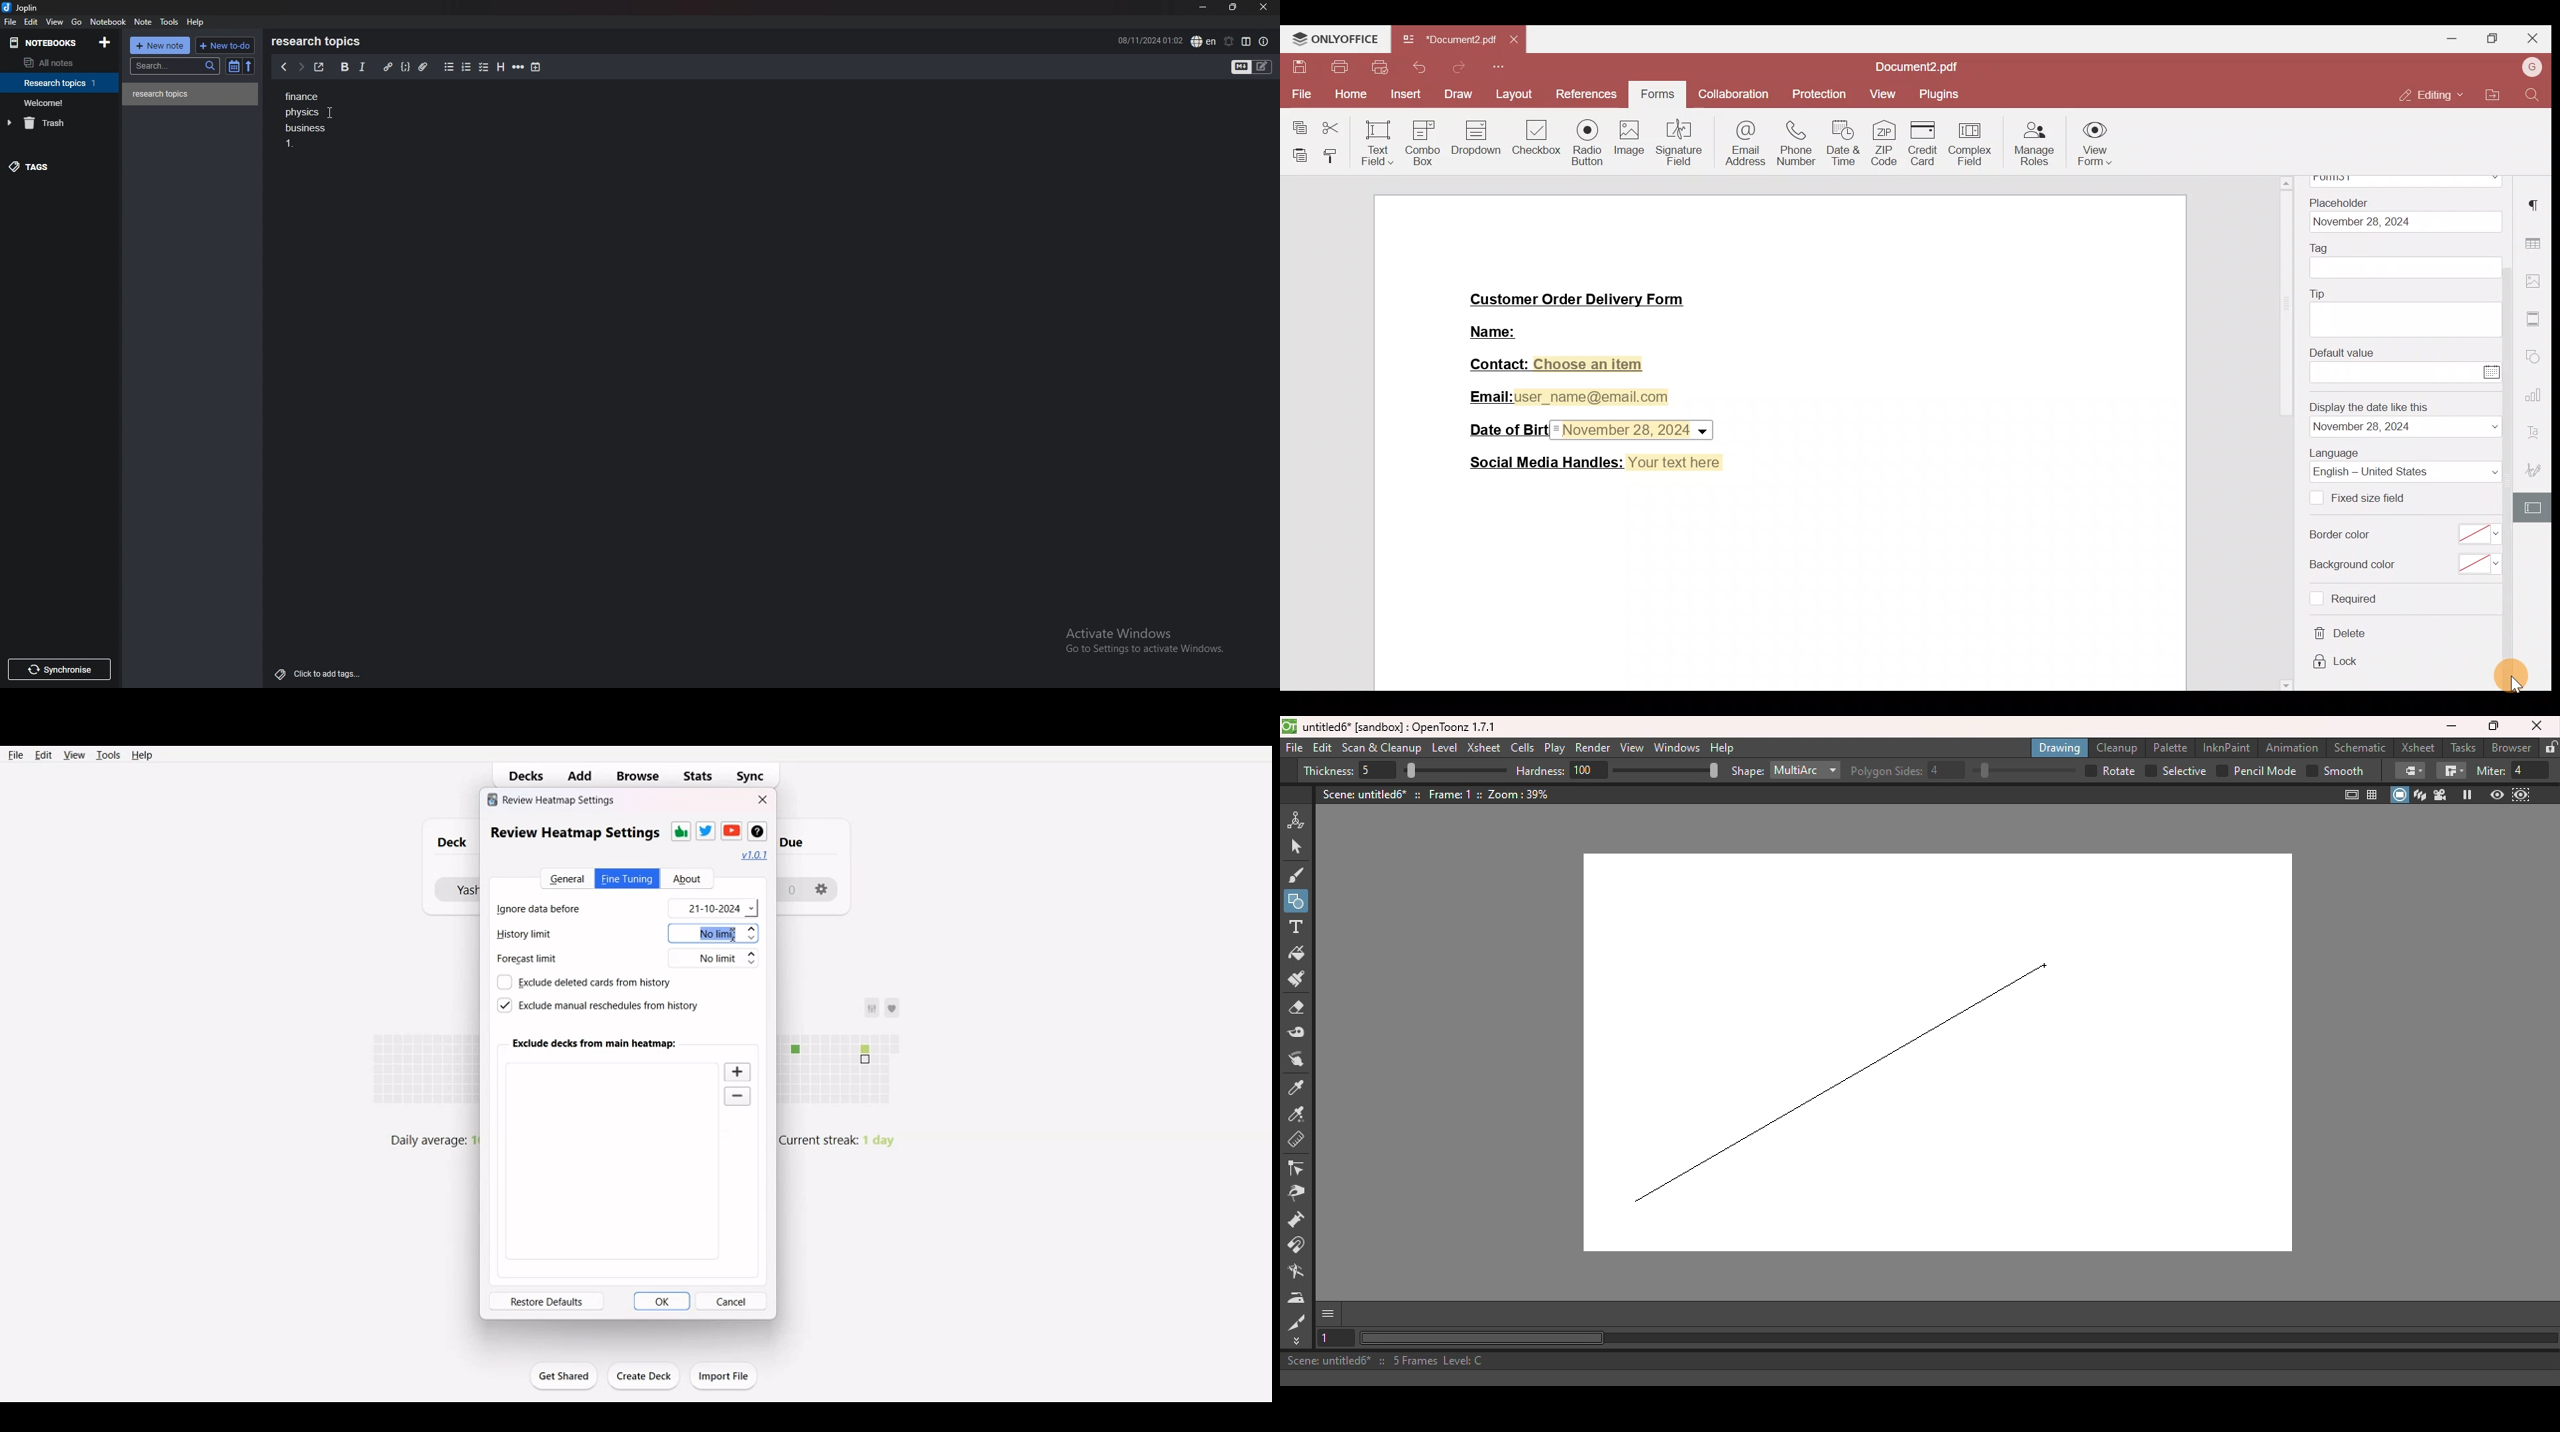 This screenshot has height=1456, width=2576. I want to click on Signature field, so click(1681, 141).